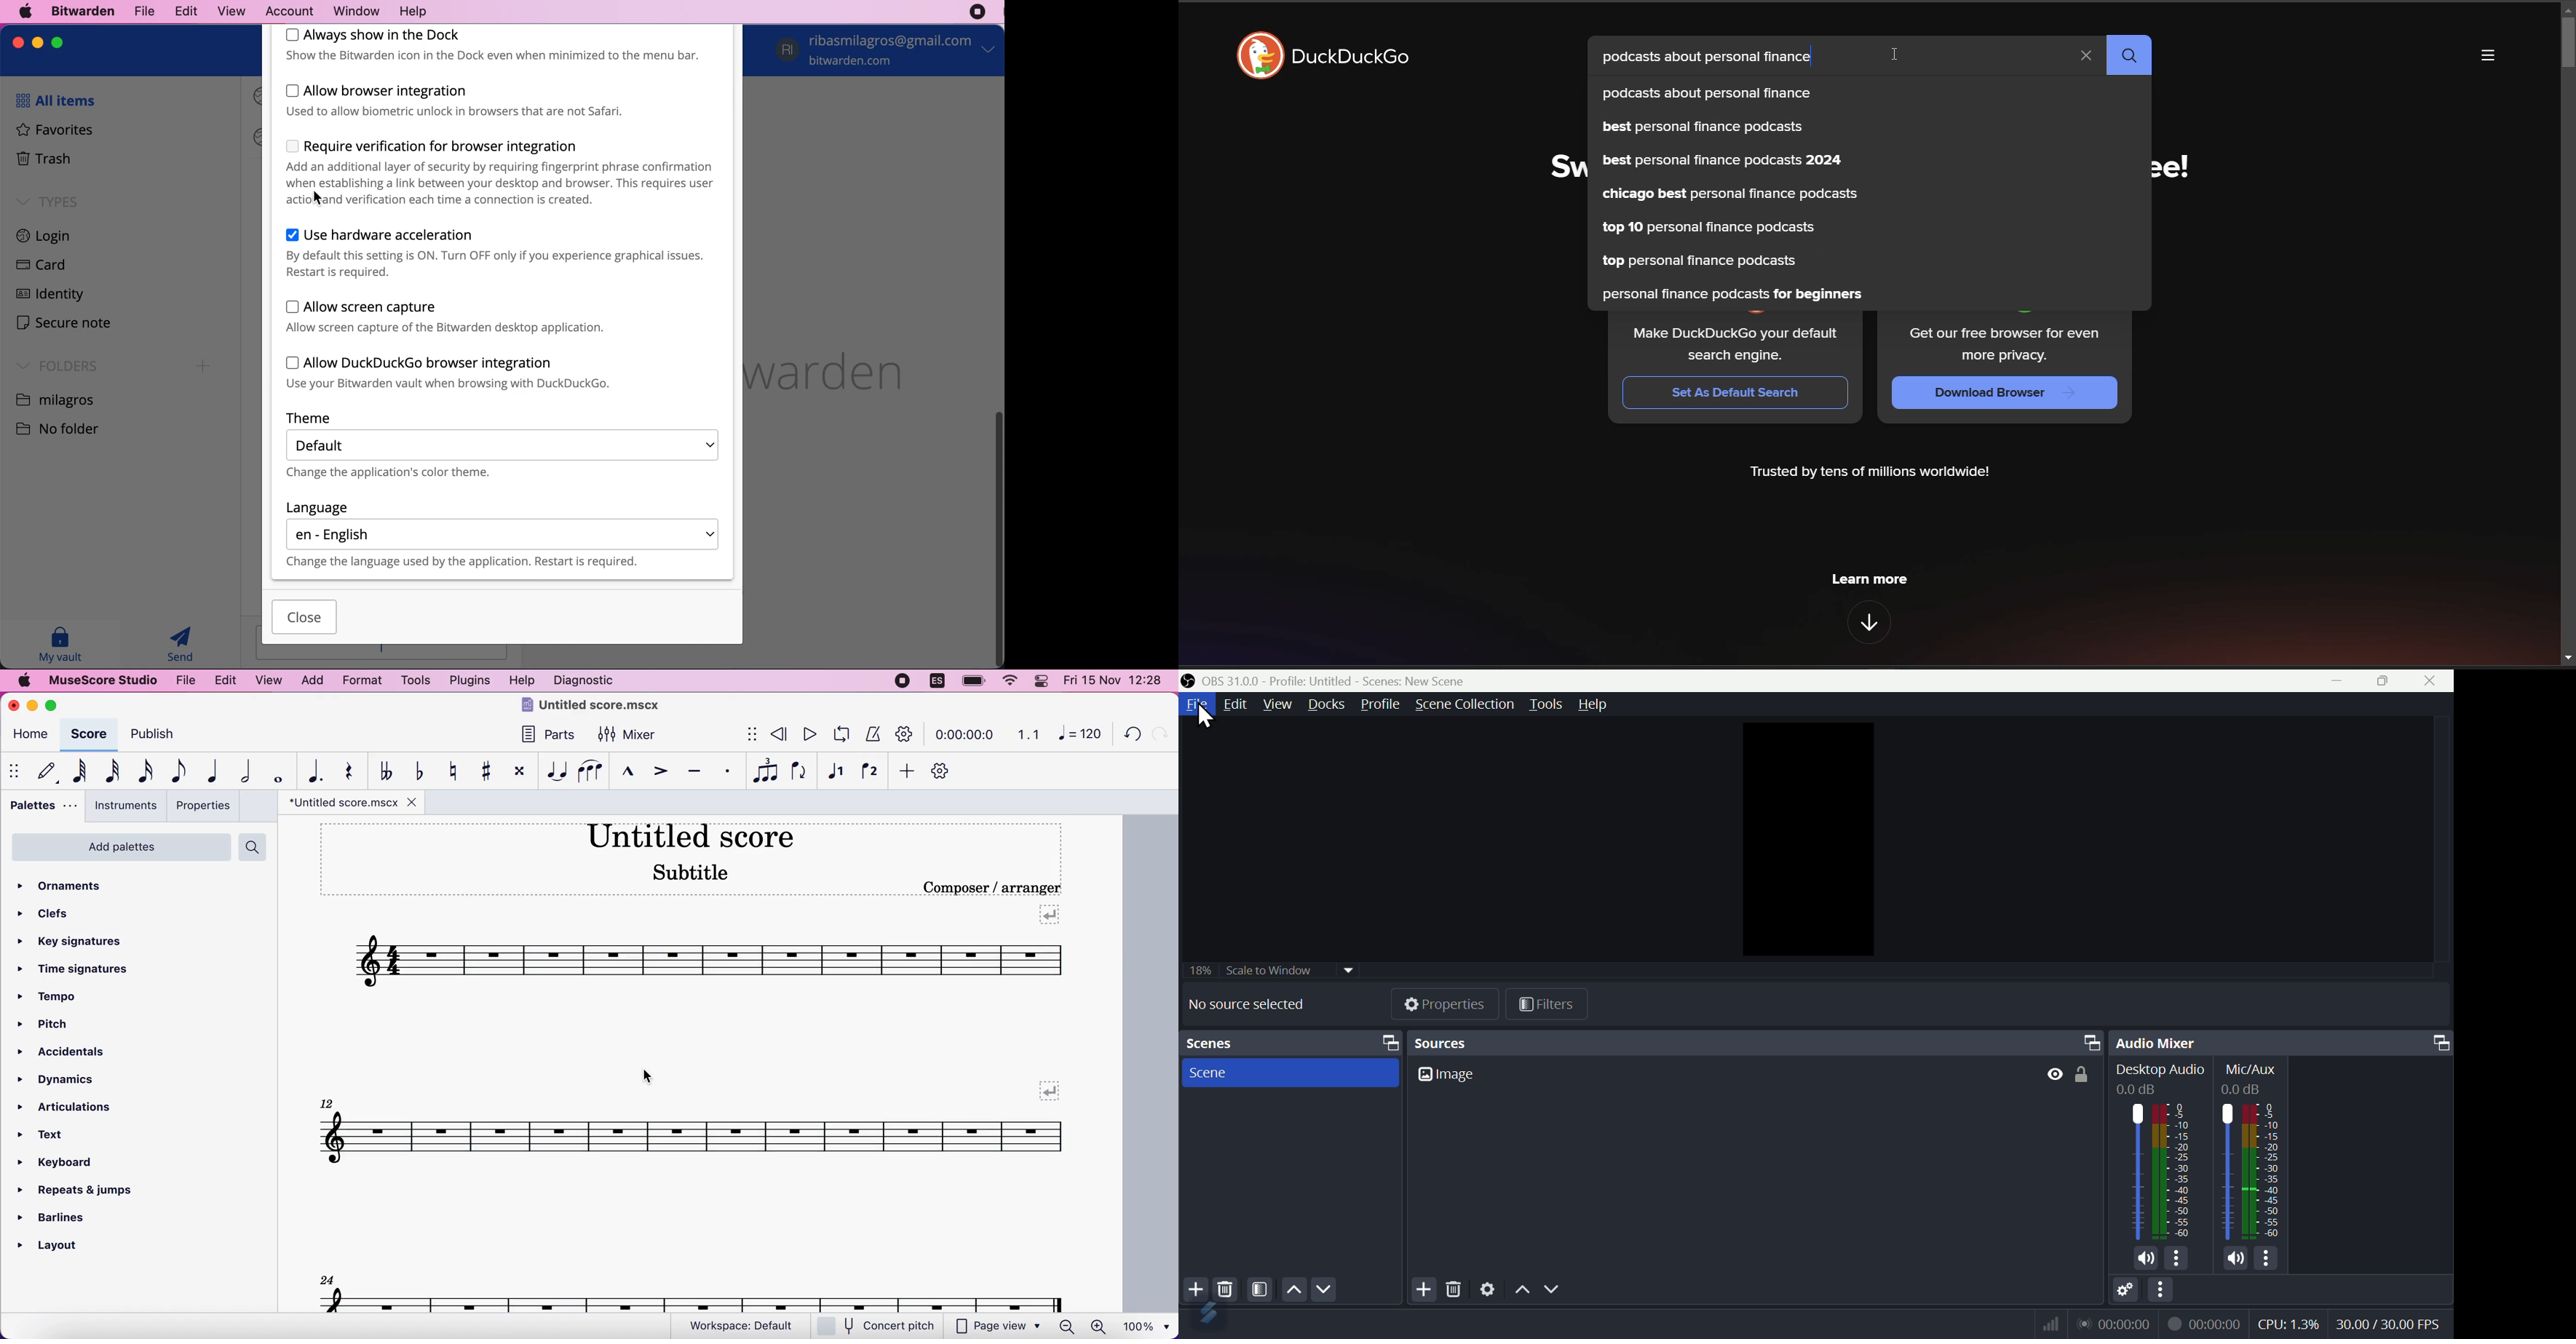 The image size is (2576, 1344). Describe the element at coordinates (318, 199) in the screenshot. I see `Cursor` at that location.